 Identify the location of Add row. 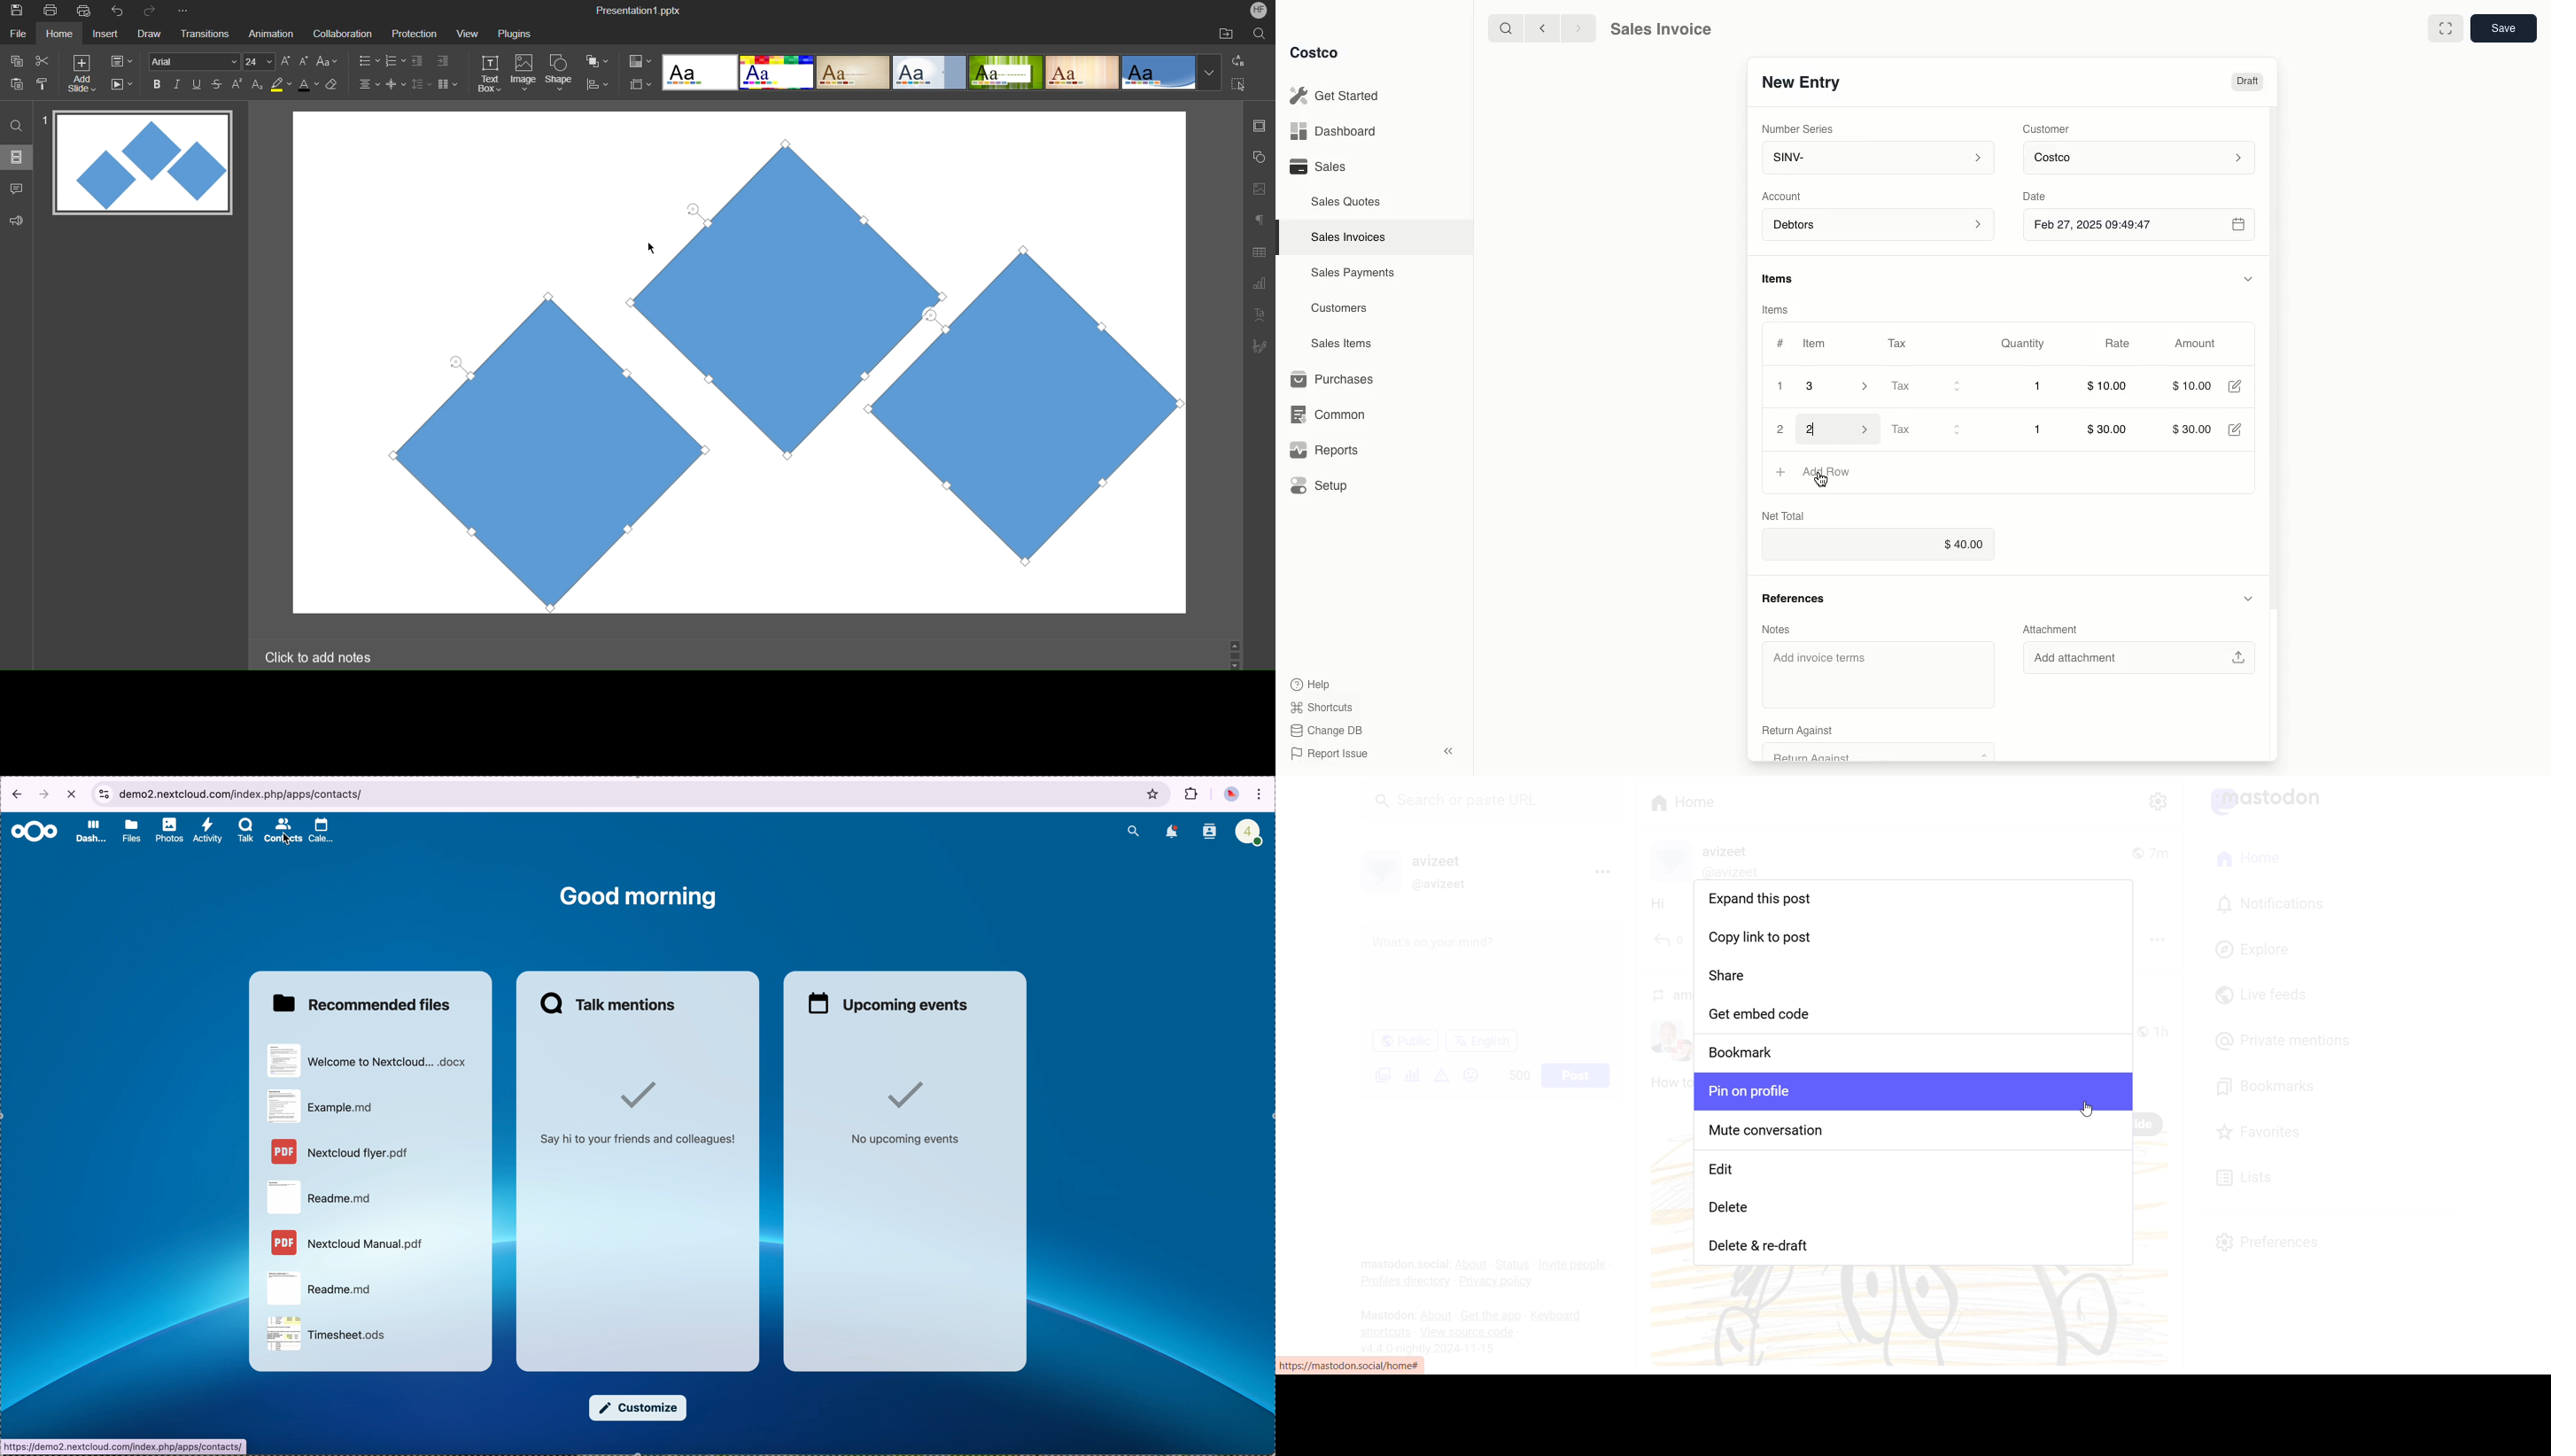
(1827, 470).